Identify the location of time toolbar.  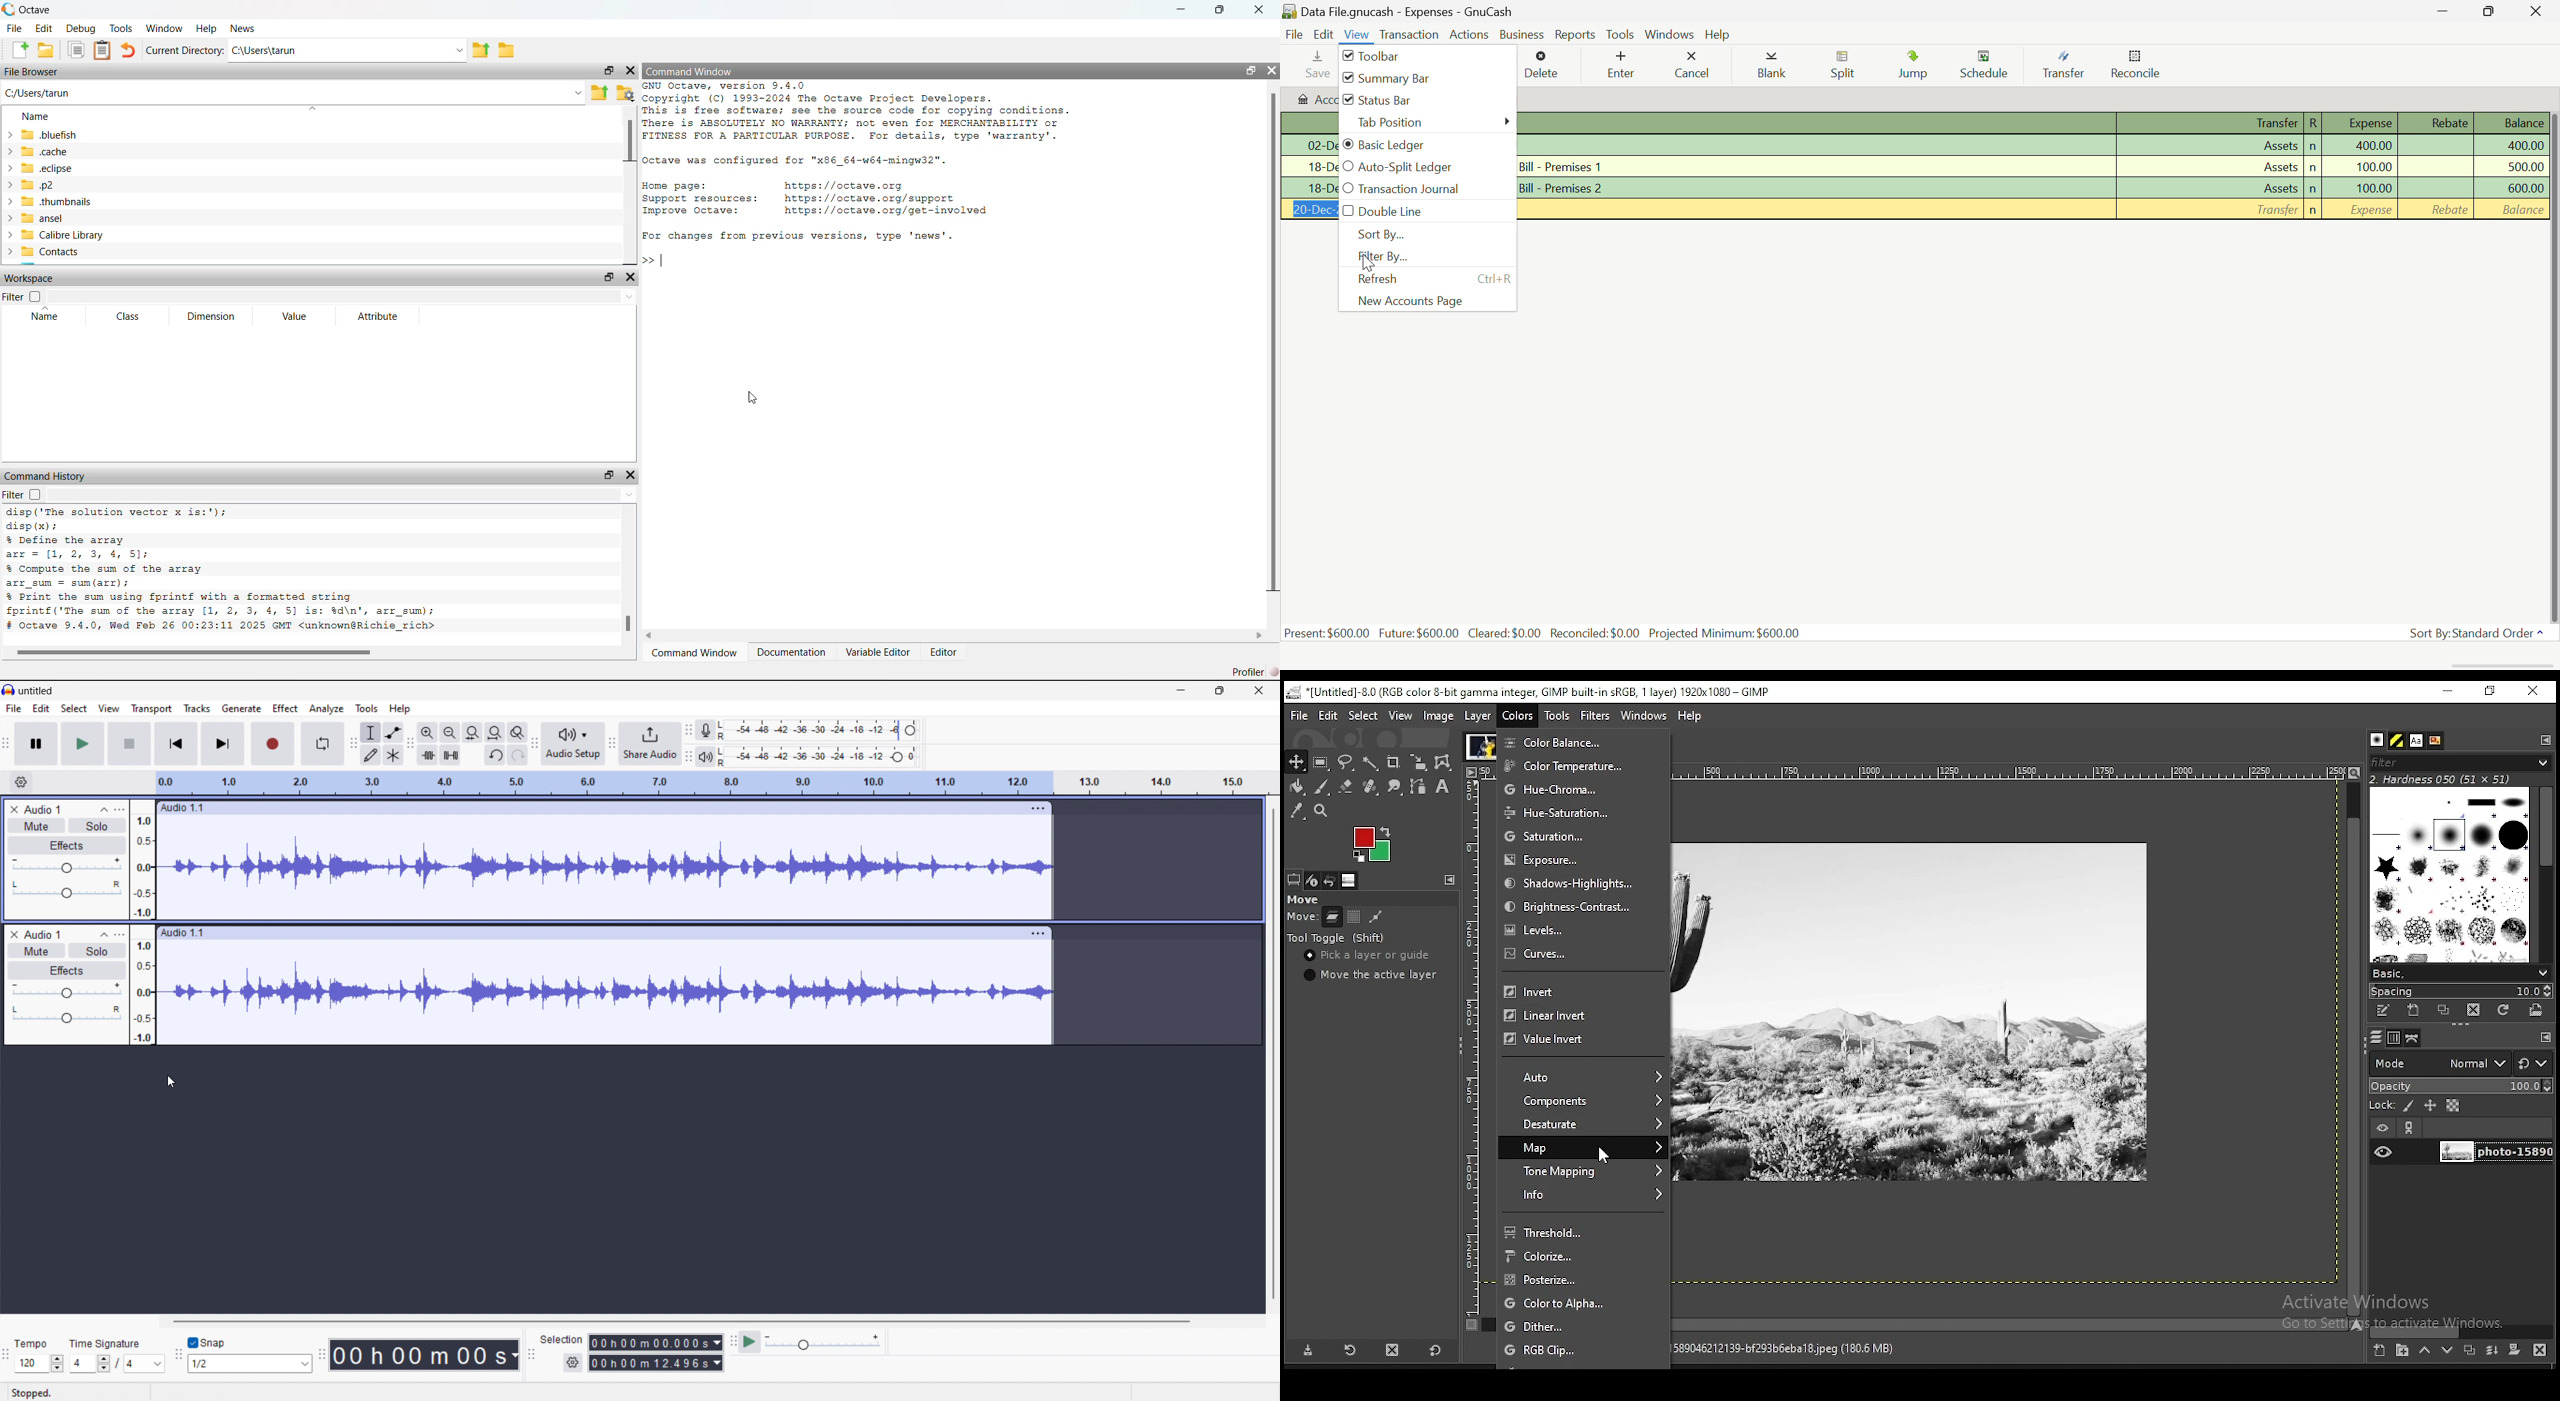
(322, 1356).